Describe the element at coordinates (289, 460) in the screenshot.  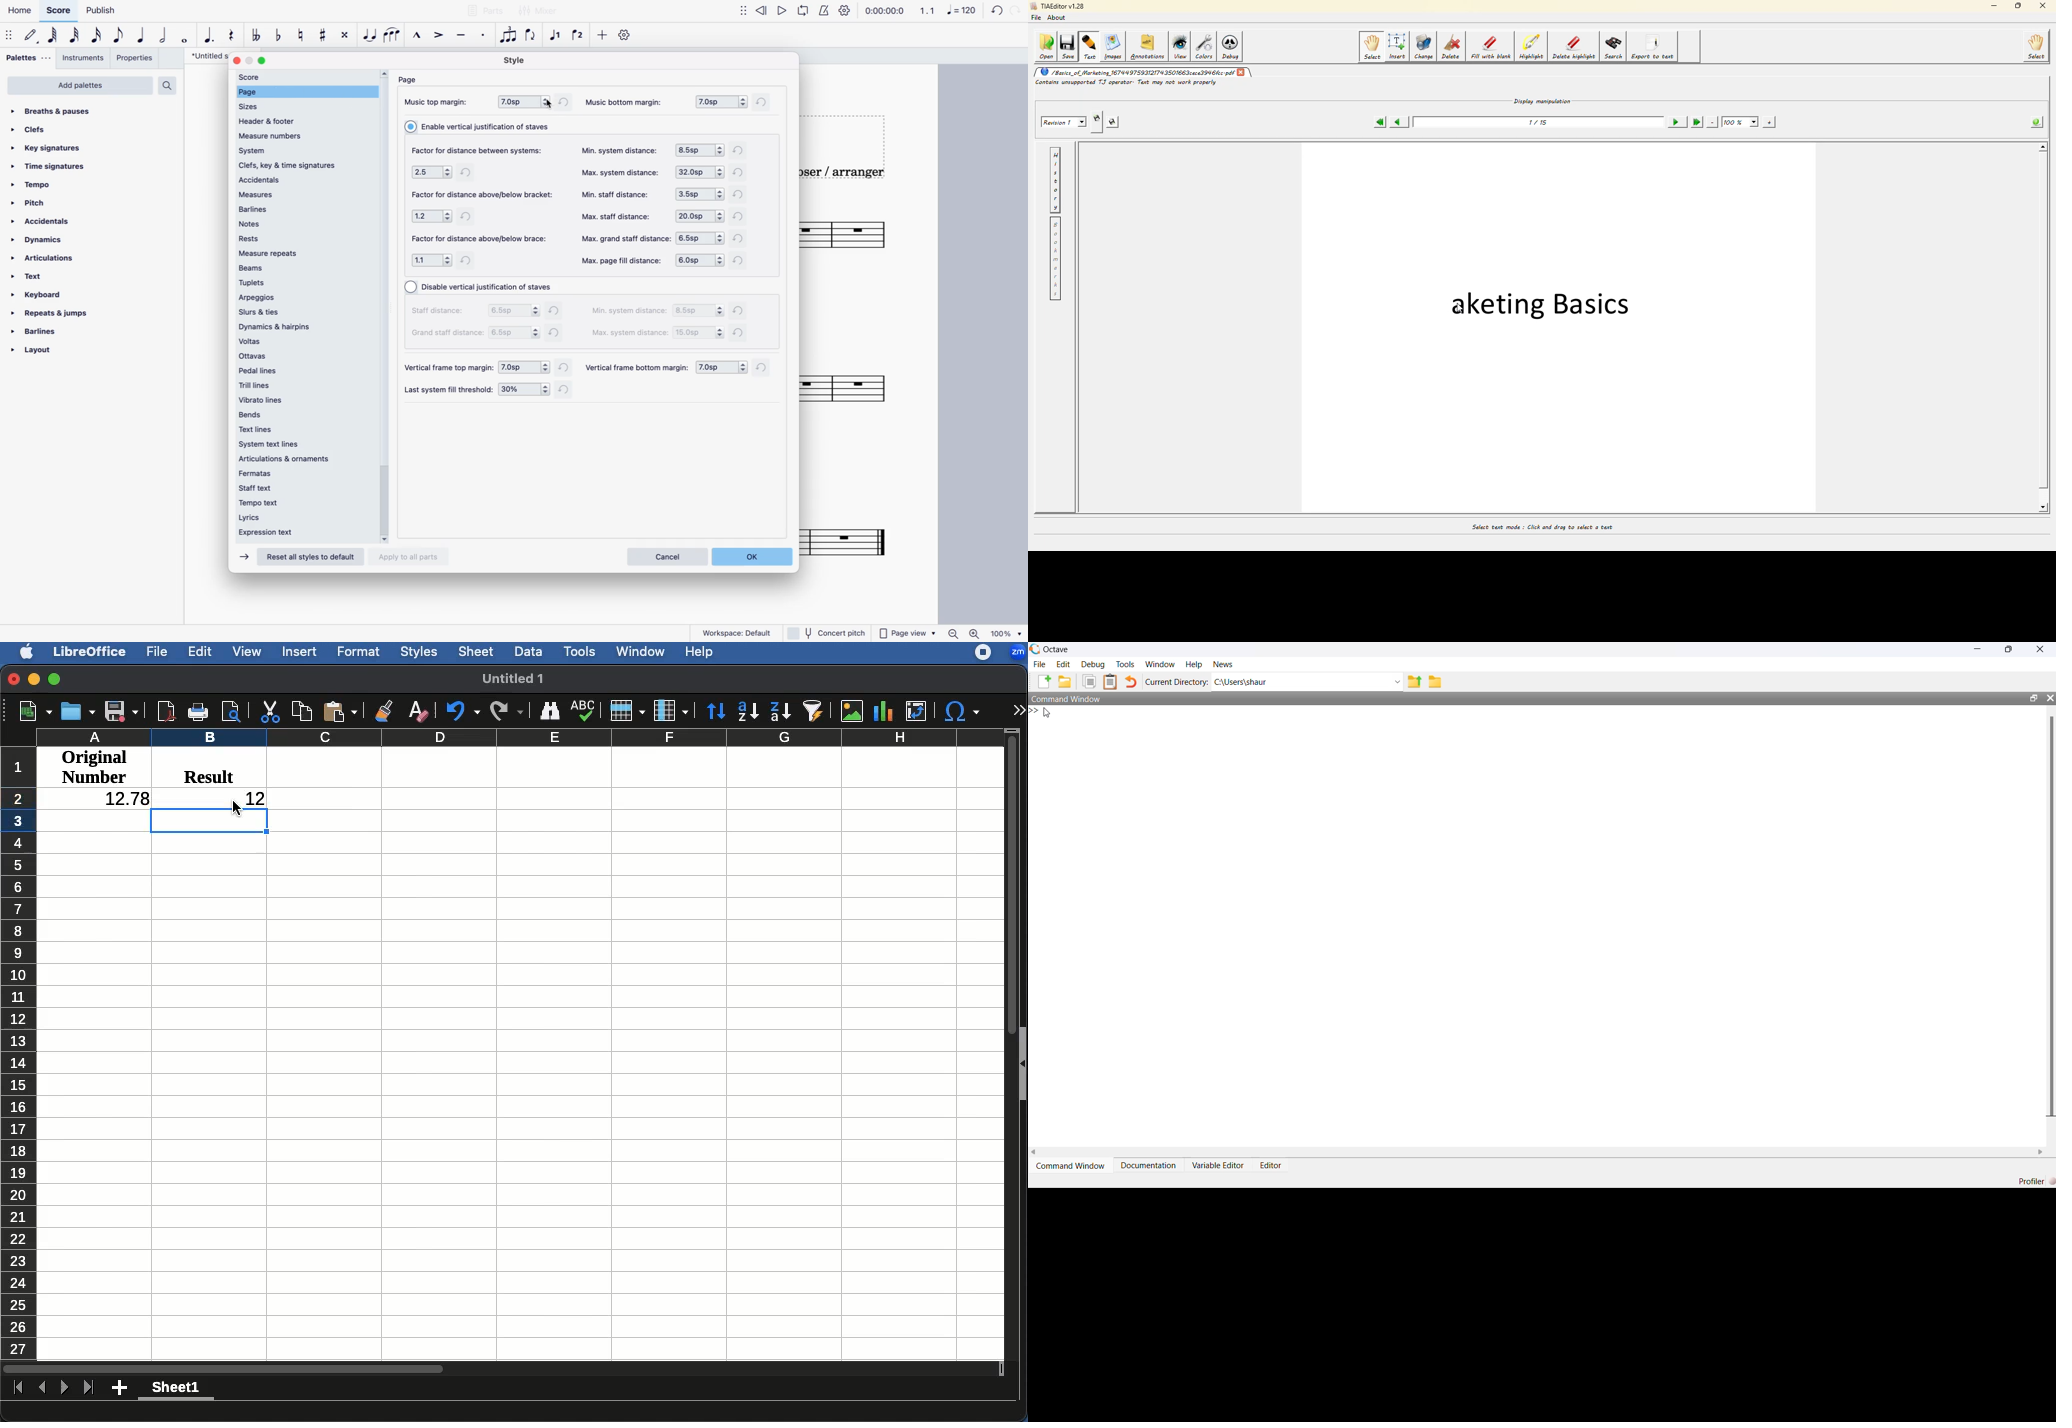
I see `articulations & ornaments` at that location.